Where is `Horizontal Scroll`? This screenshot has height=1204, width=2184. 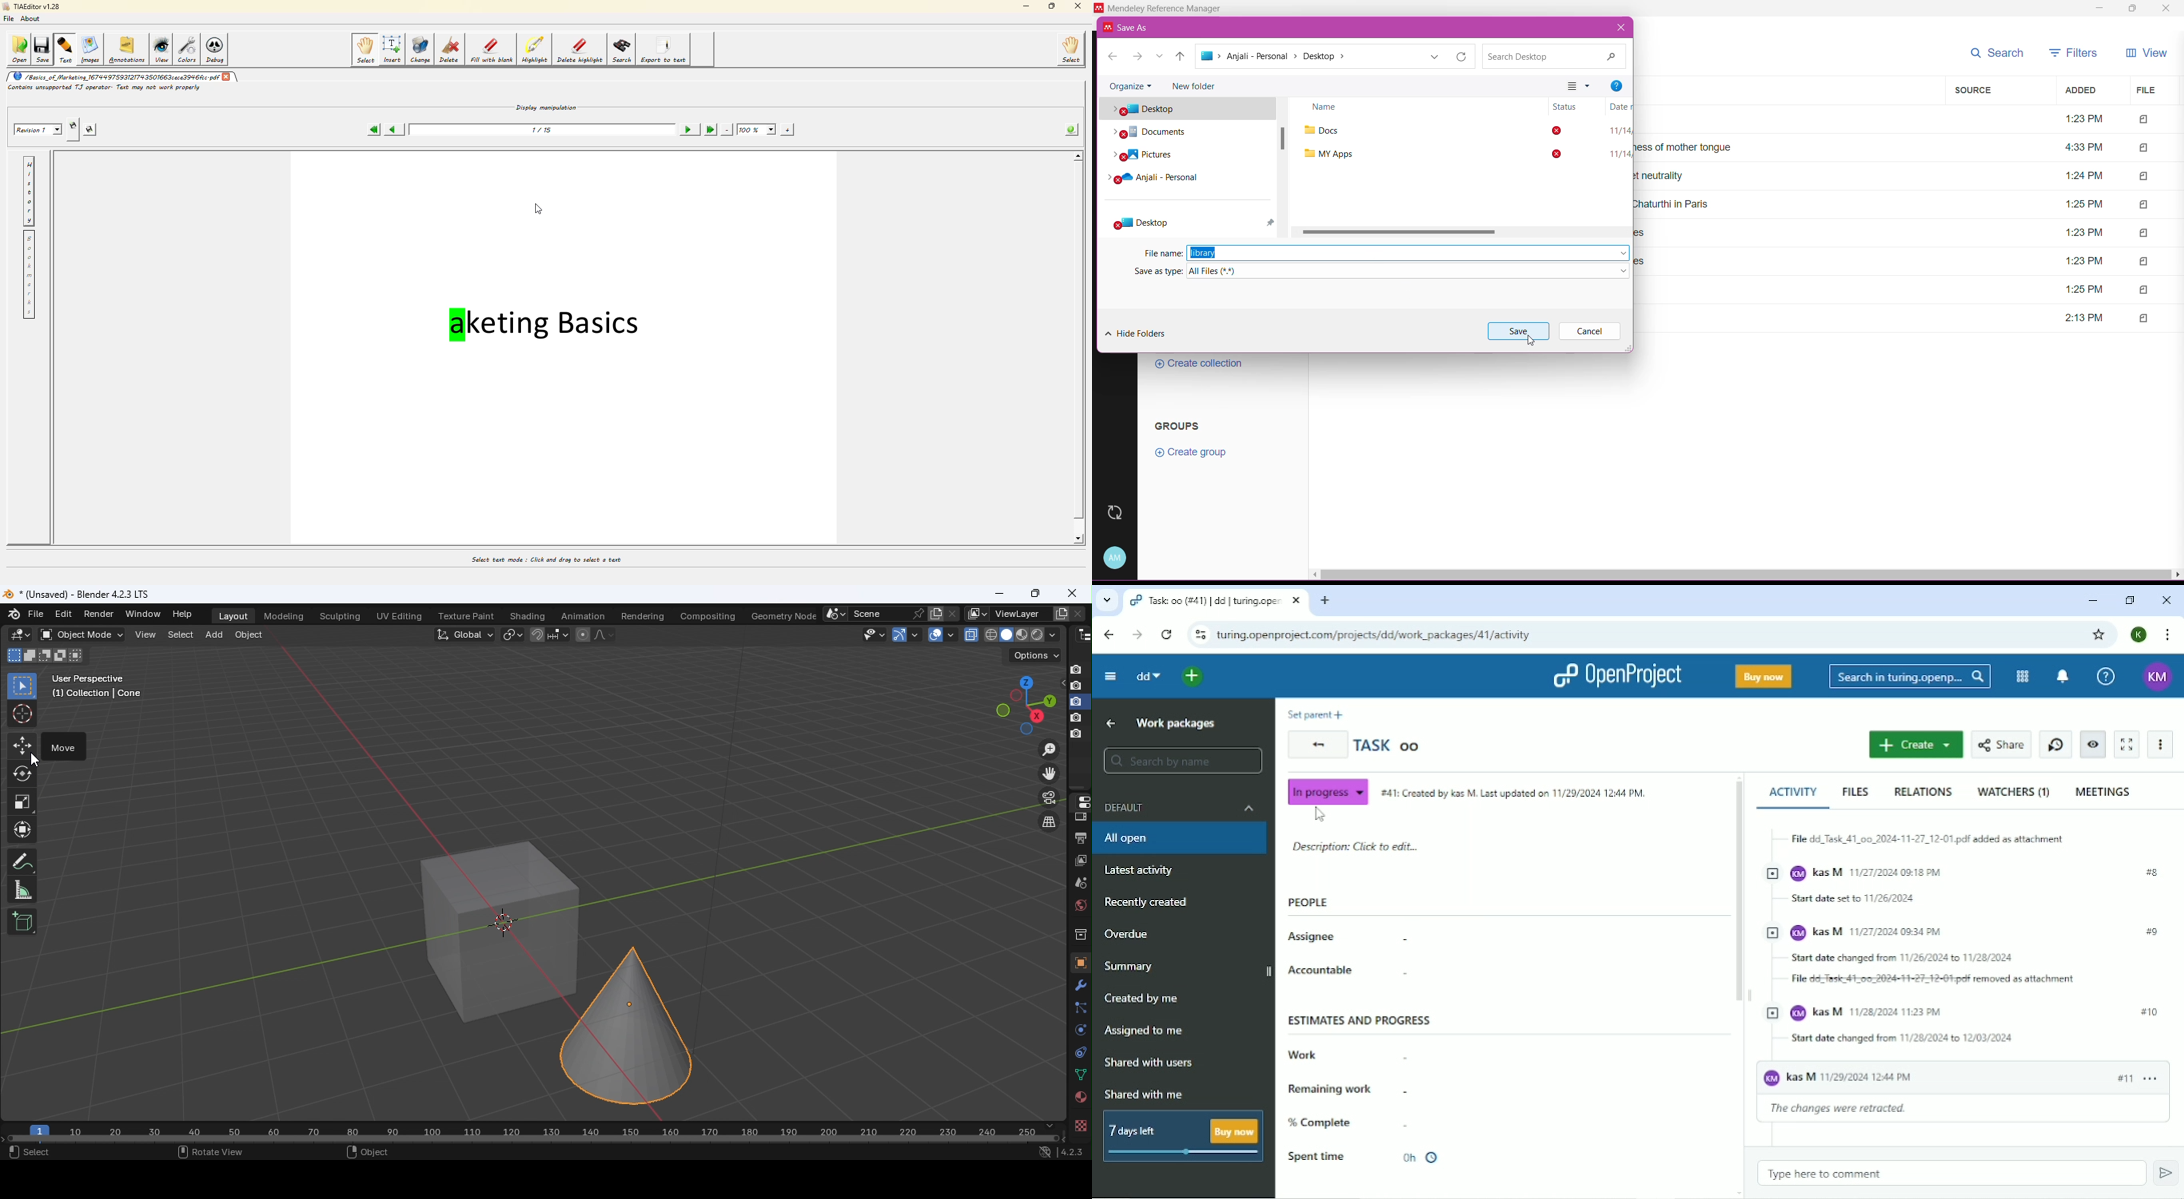 Horizontal Scroll is located at coordinates (1403, 231).